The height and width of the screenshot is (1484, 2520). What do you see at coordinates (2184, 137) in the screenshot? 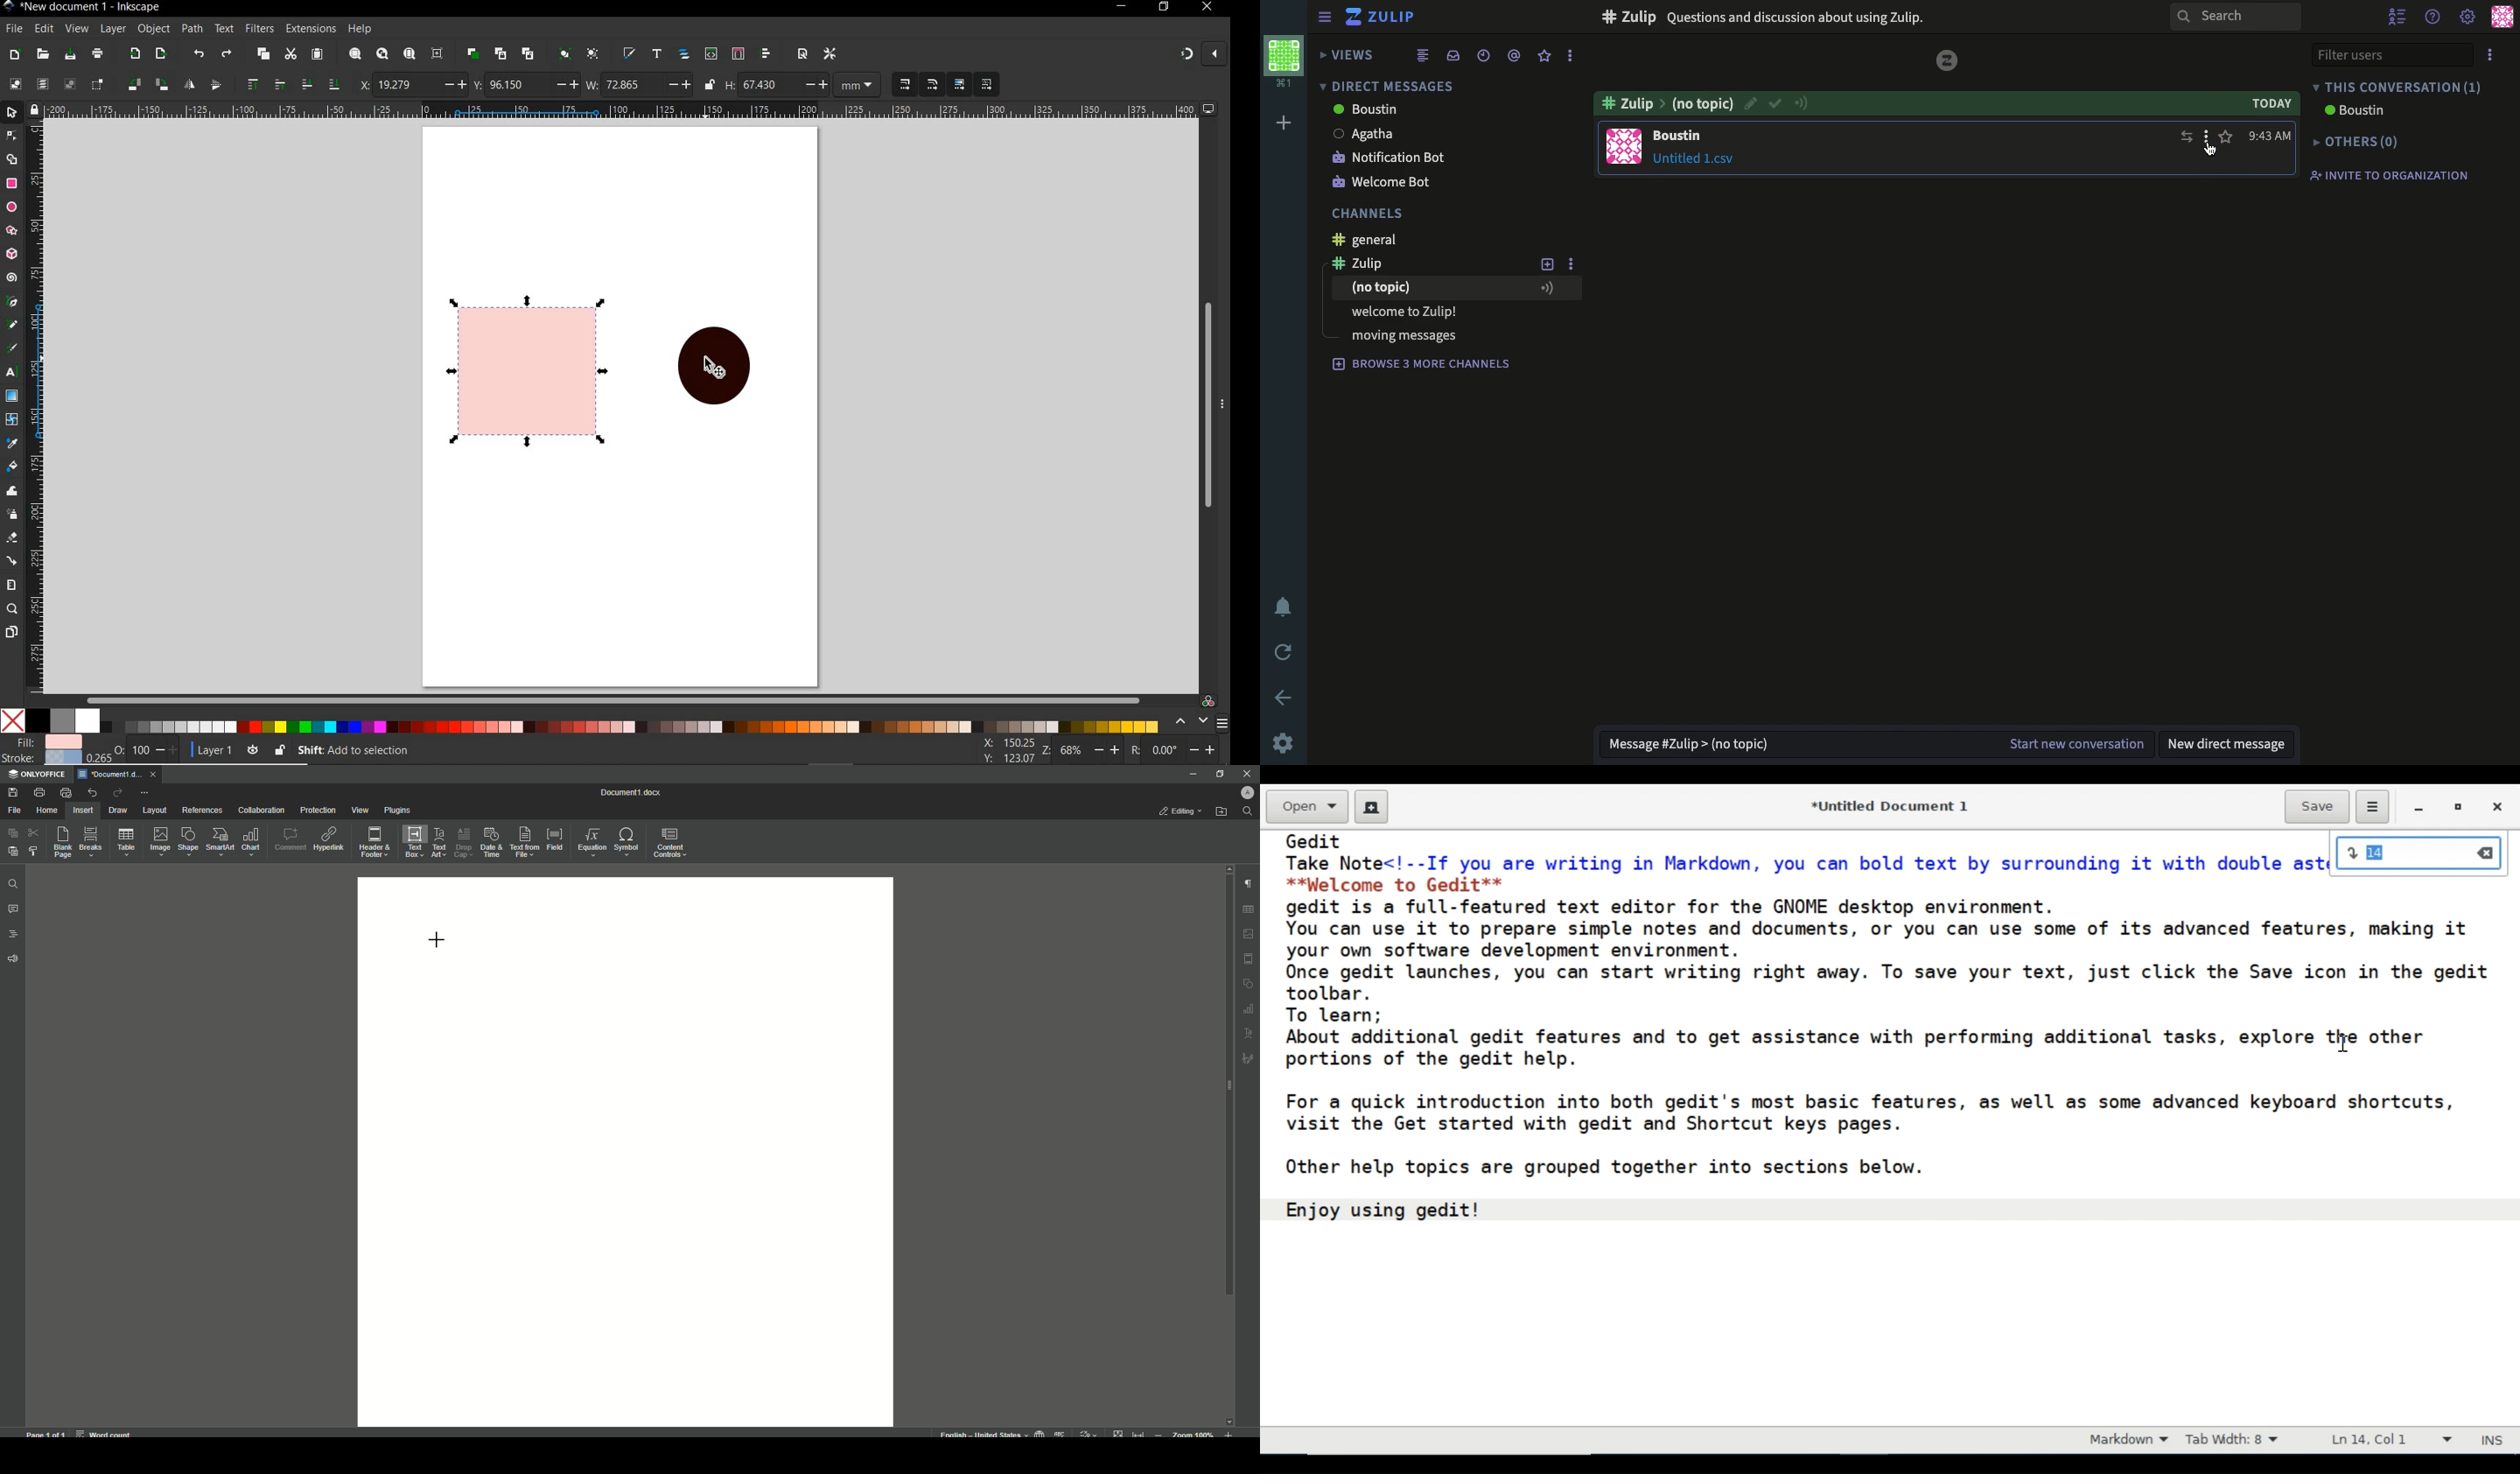
I see `move message` at bounding box center [2184, 137].